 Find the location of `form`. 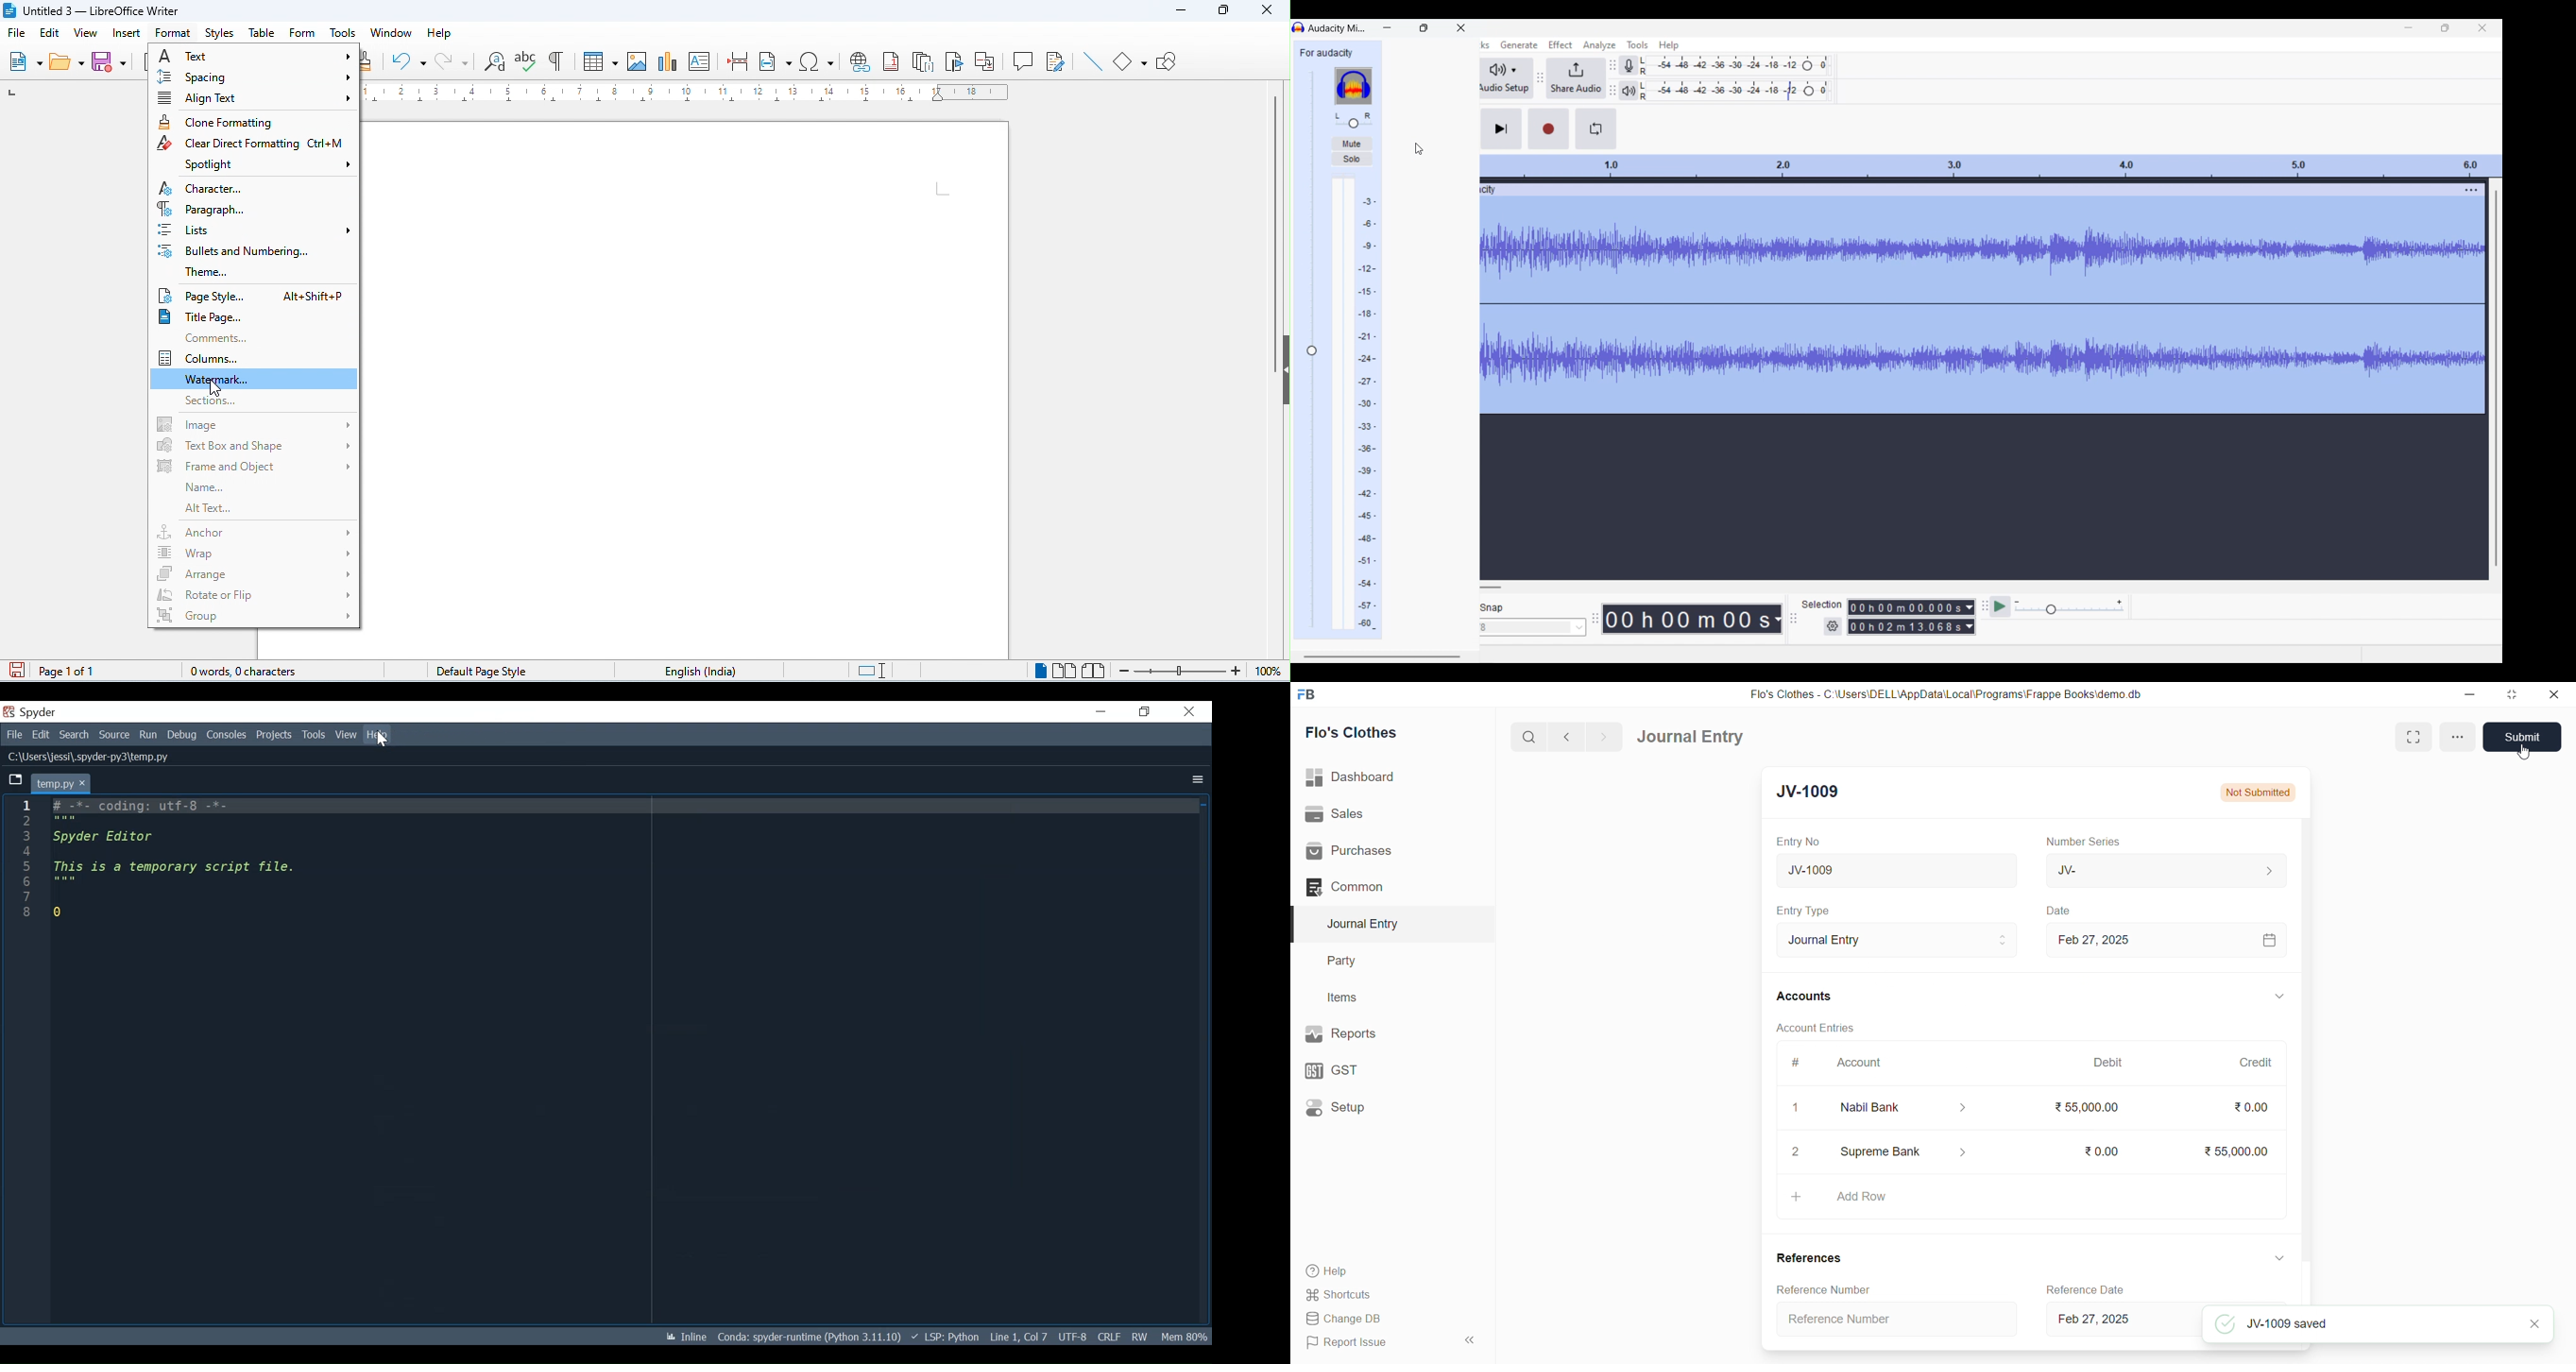

form is located at coordinates (302, 34).